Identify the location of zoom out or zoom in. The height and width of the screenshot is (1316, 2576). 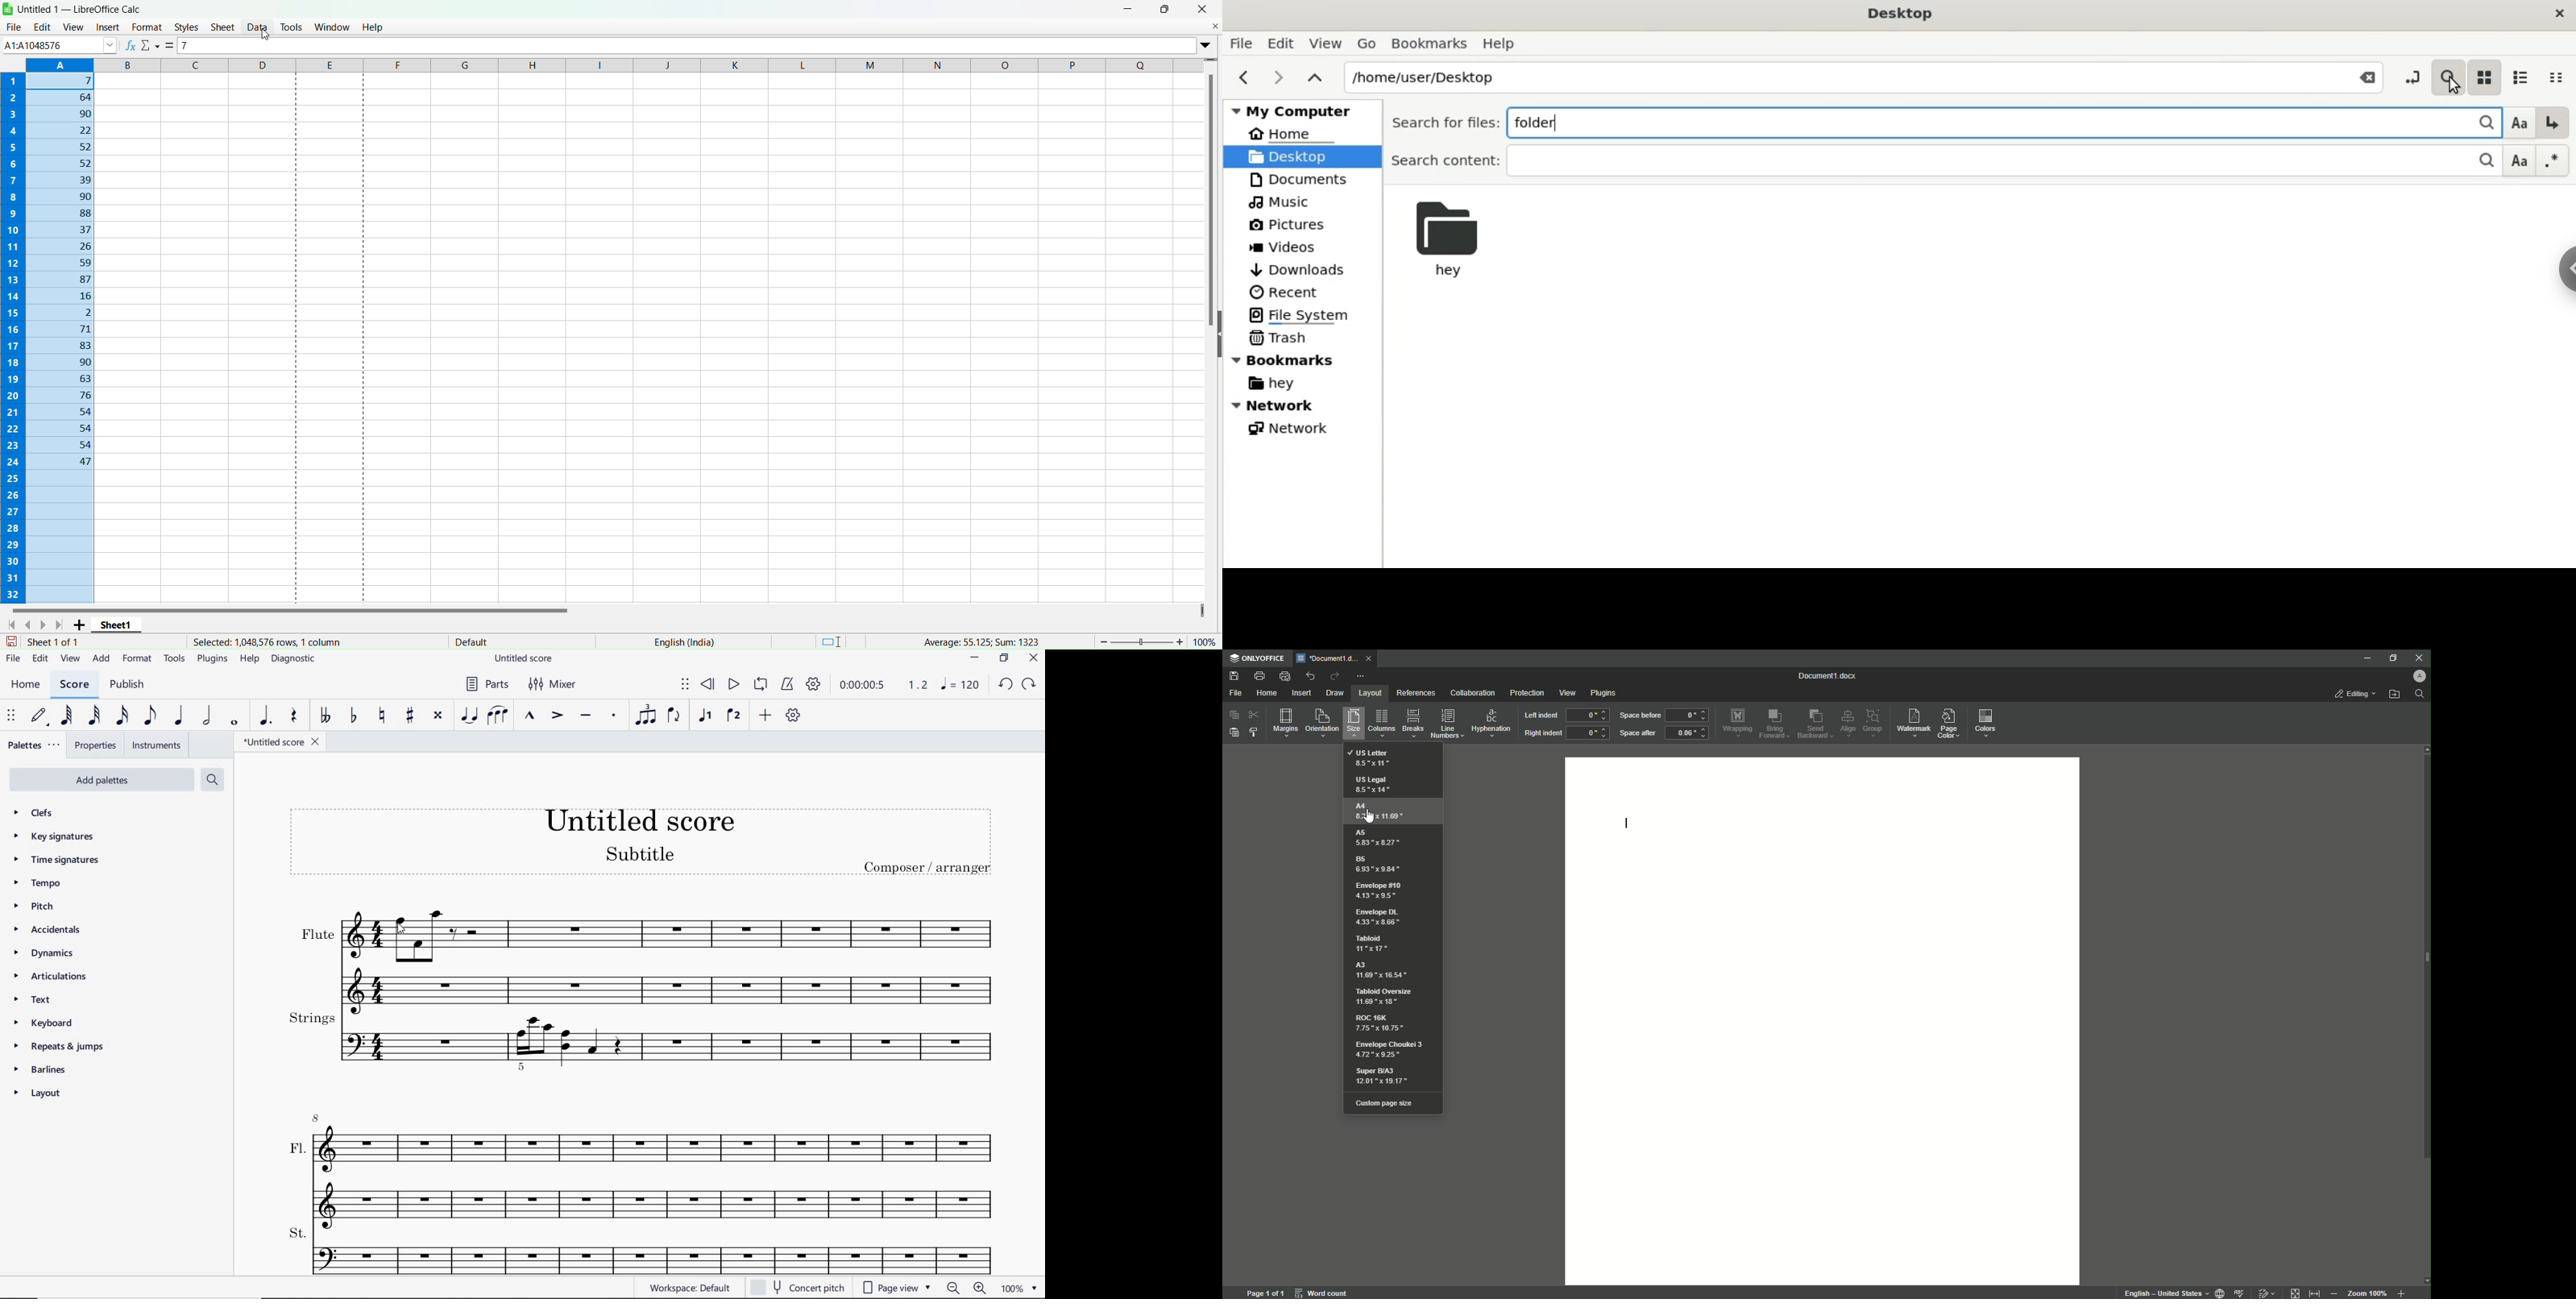
(965, 1288).